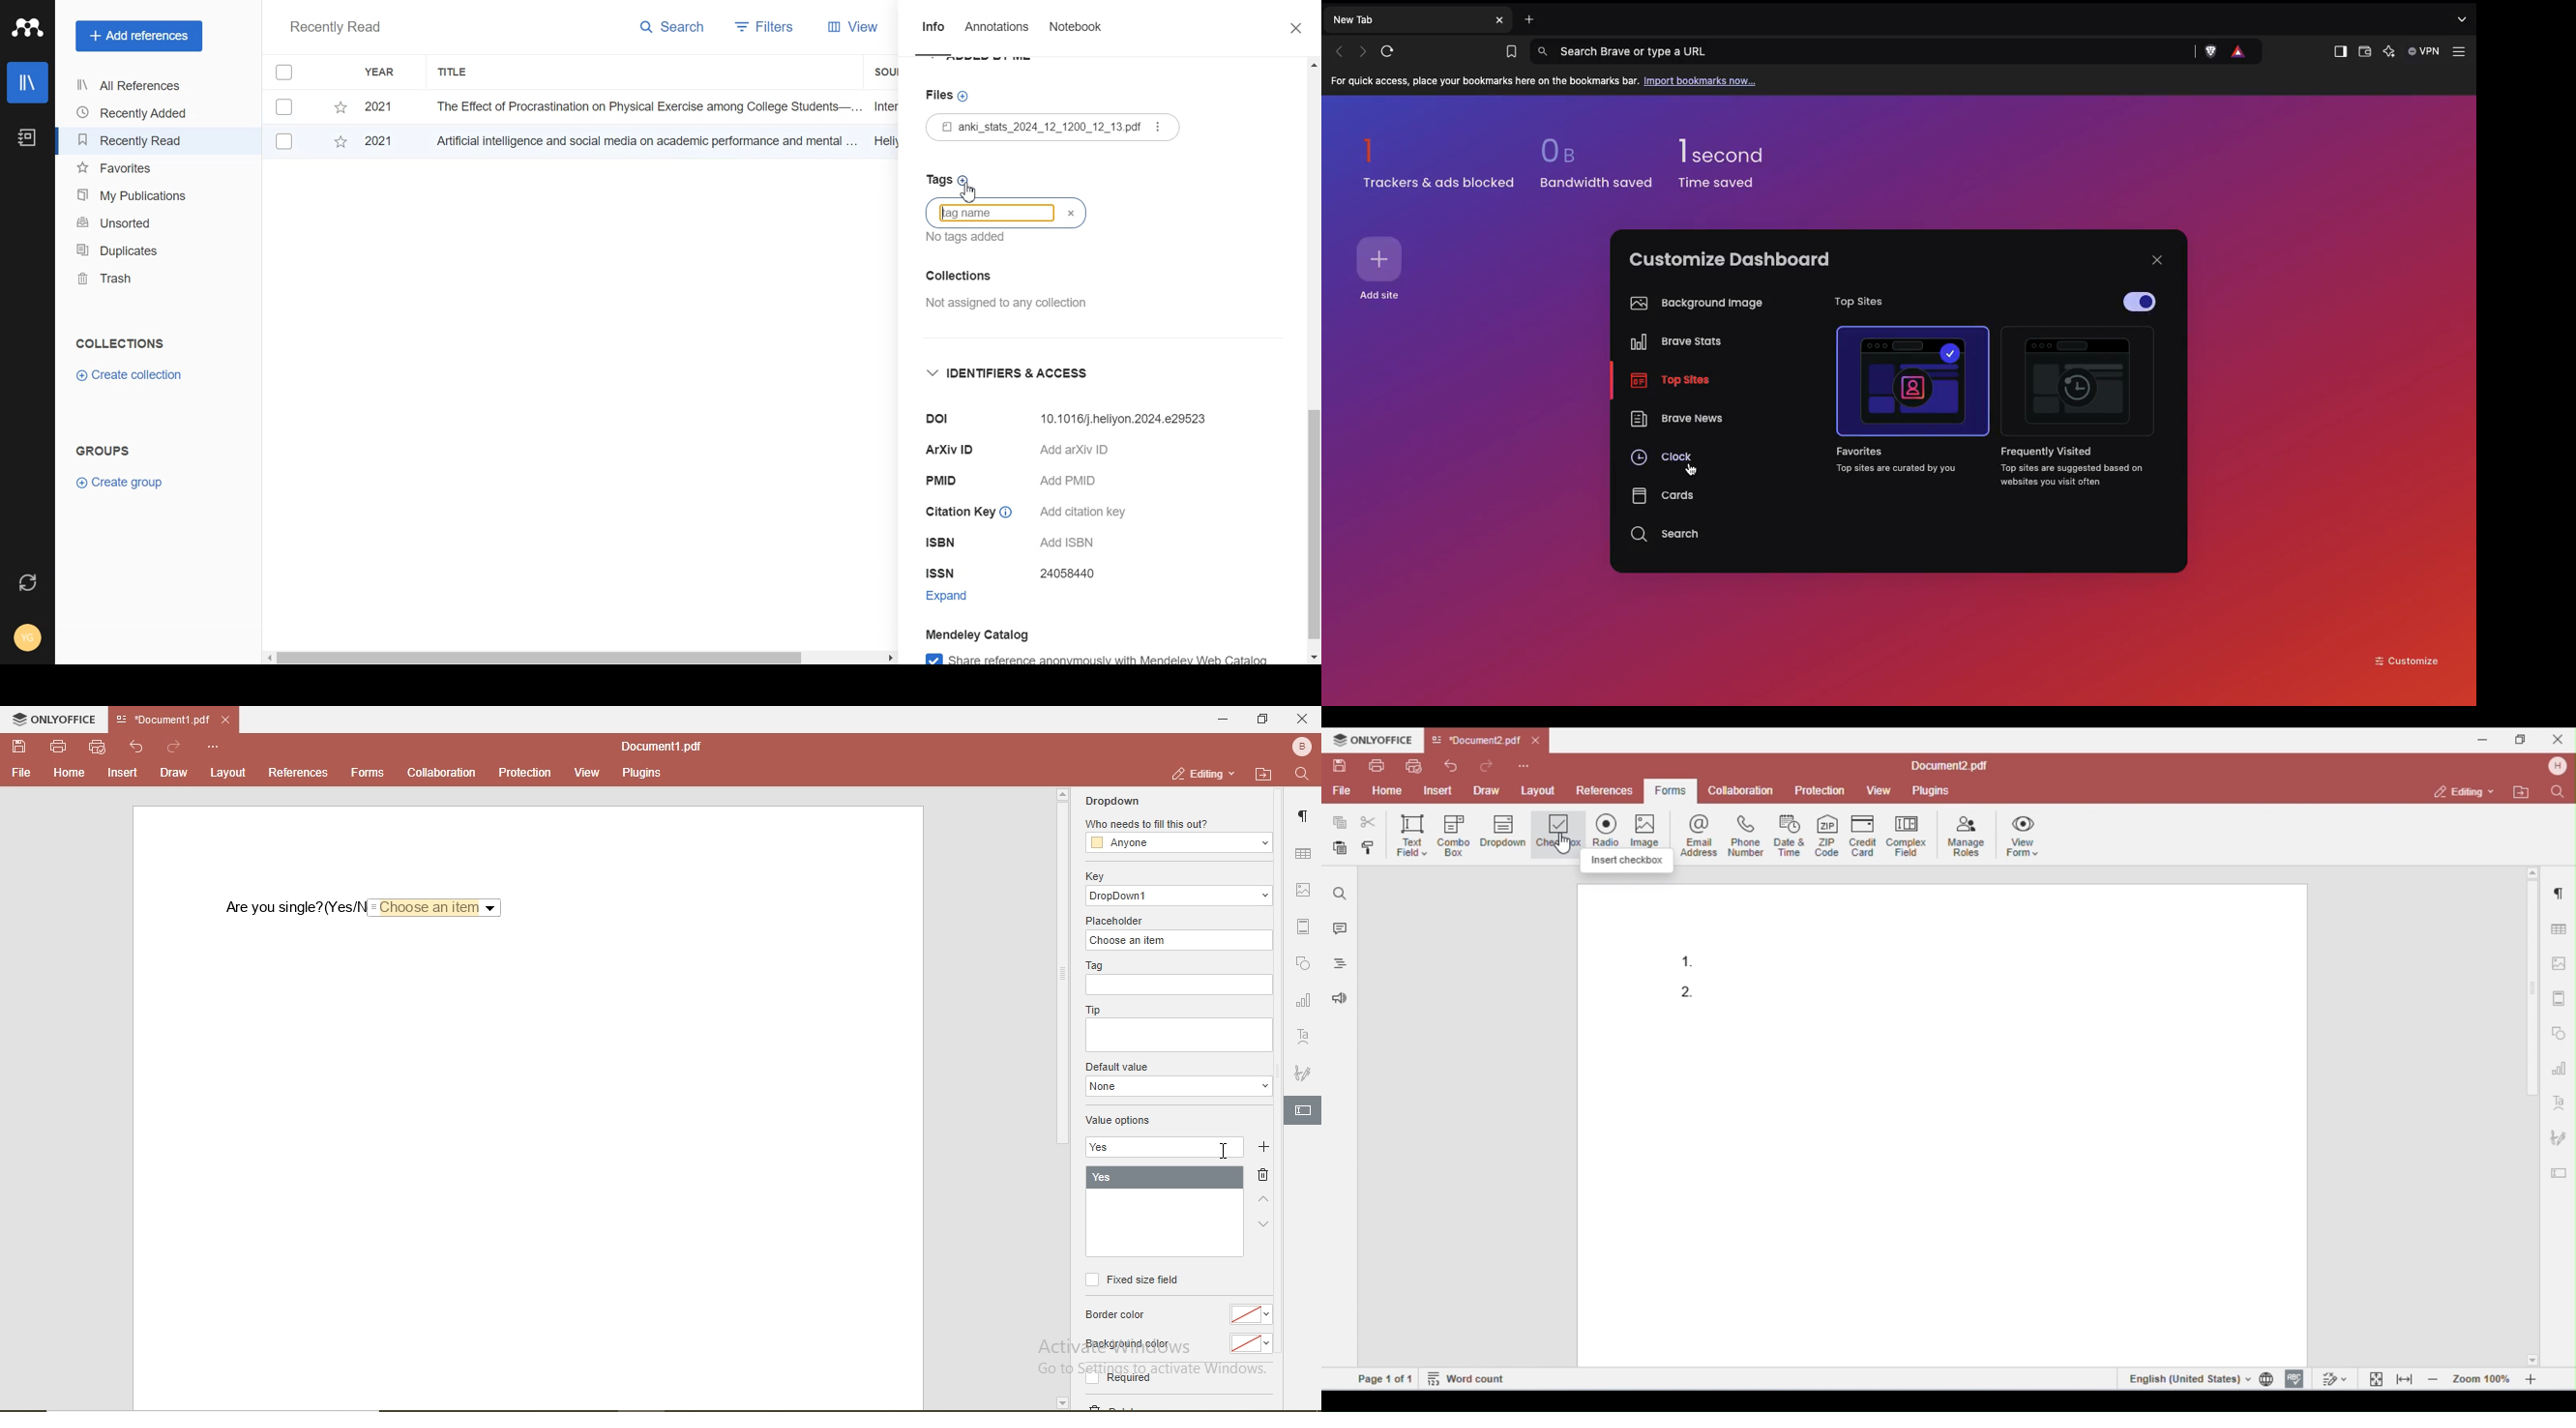  I want to click on Identifier and access, so click(1019, 374).